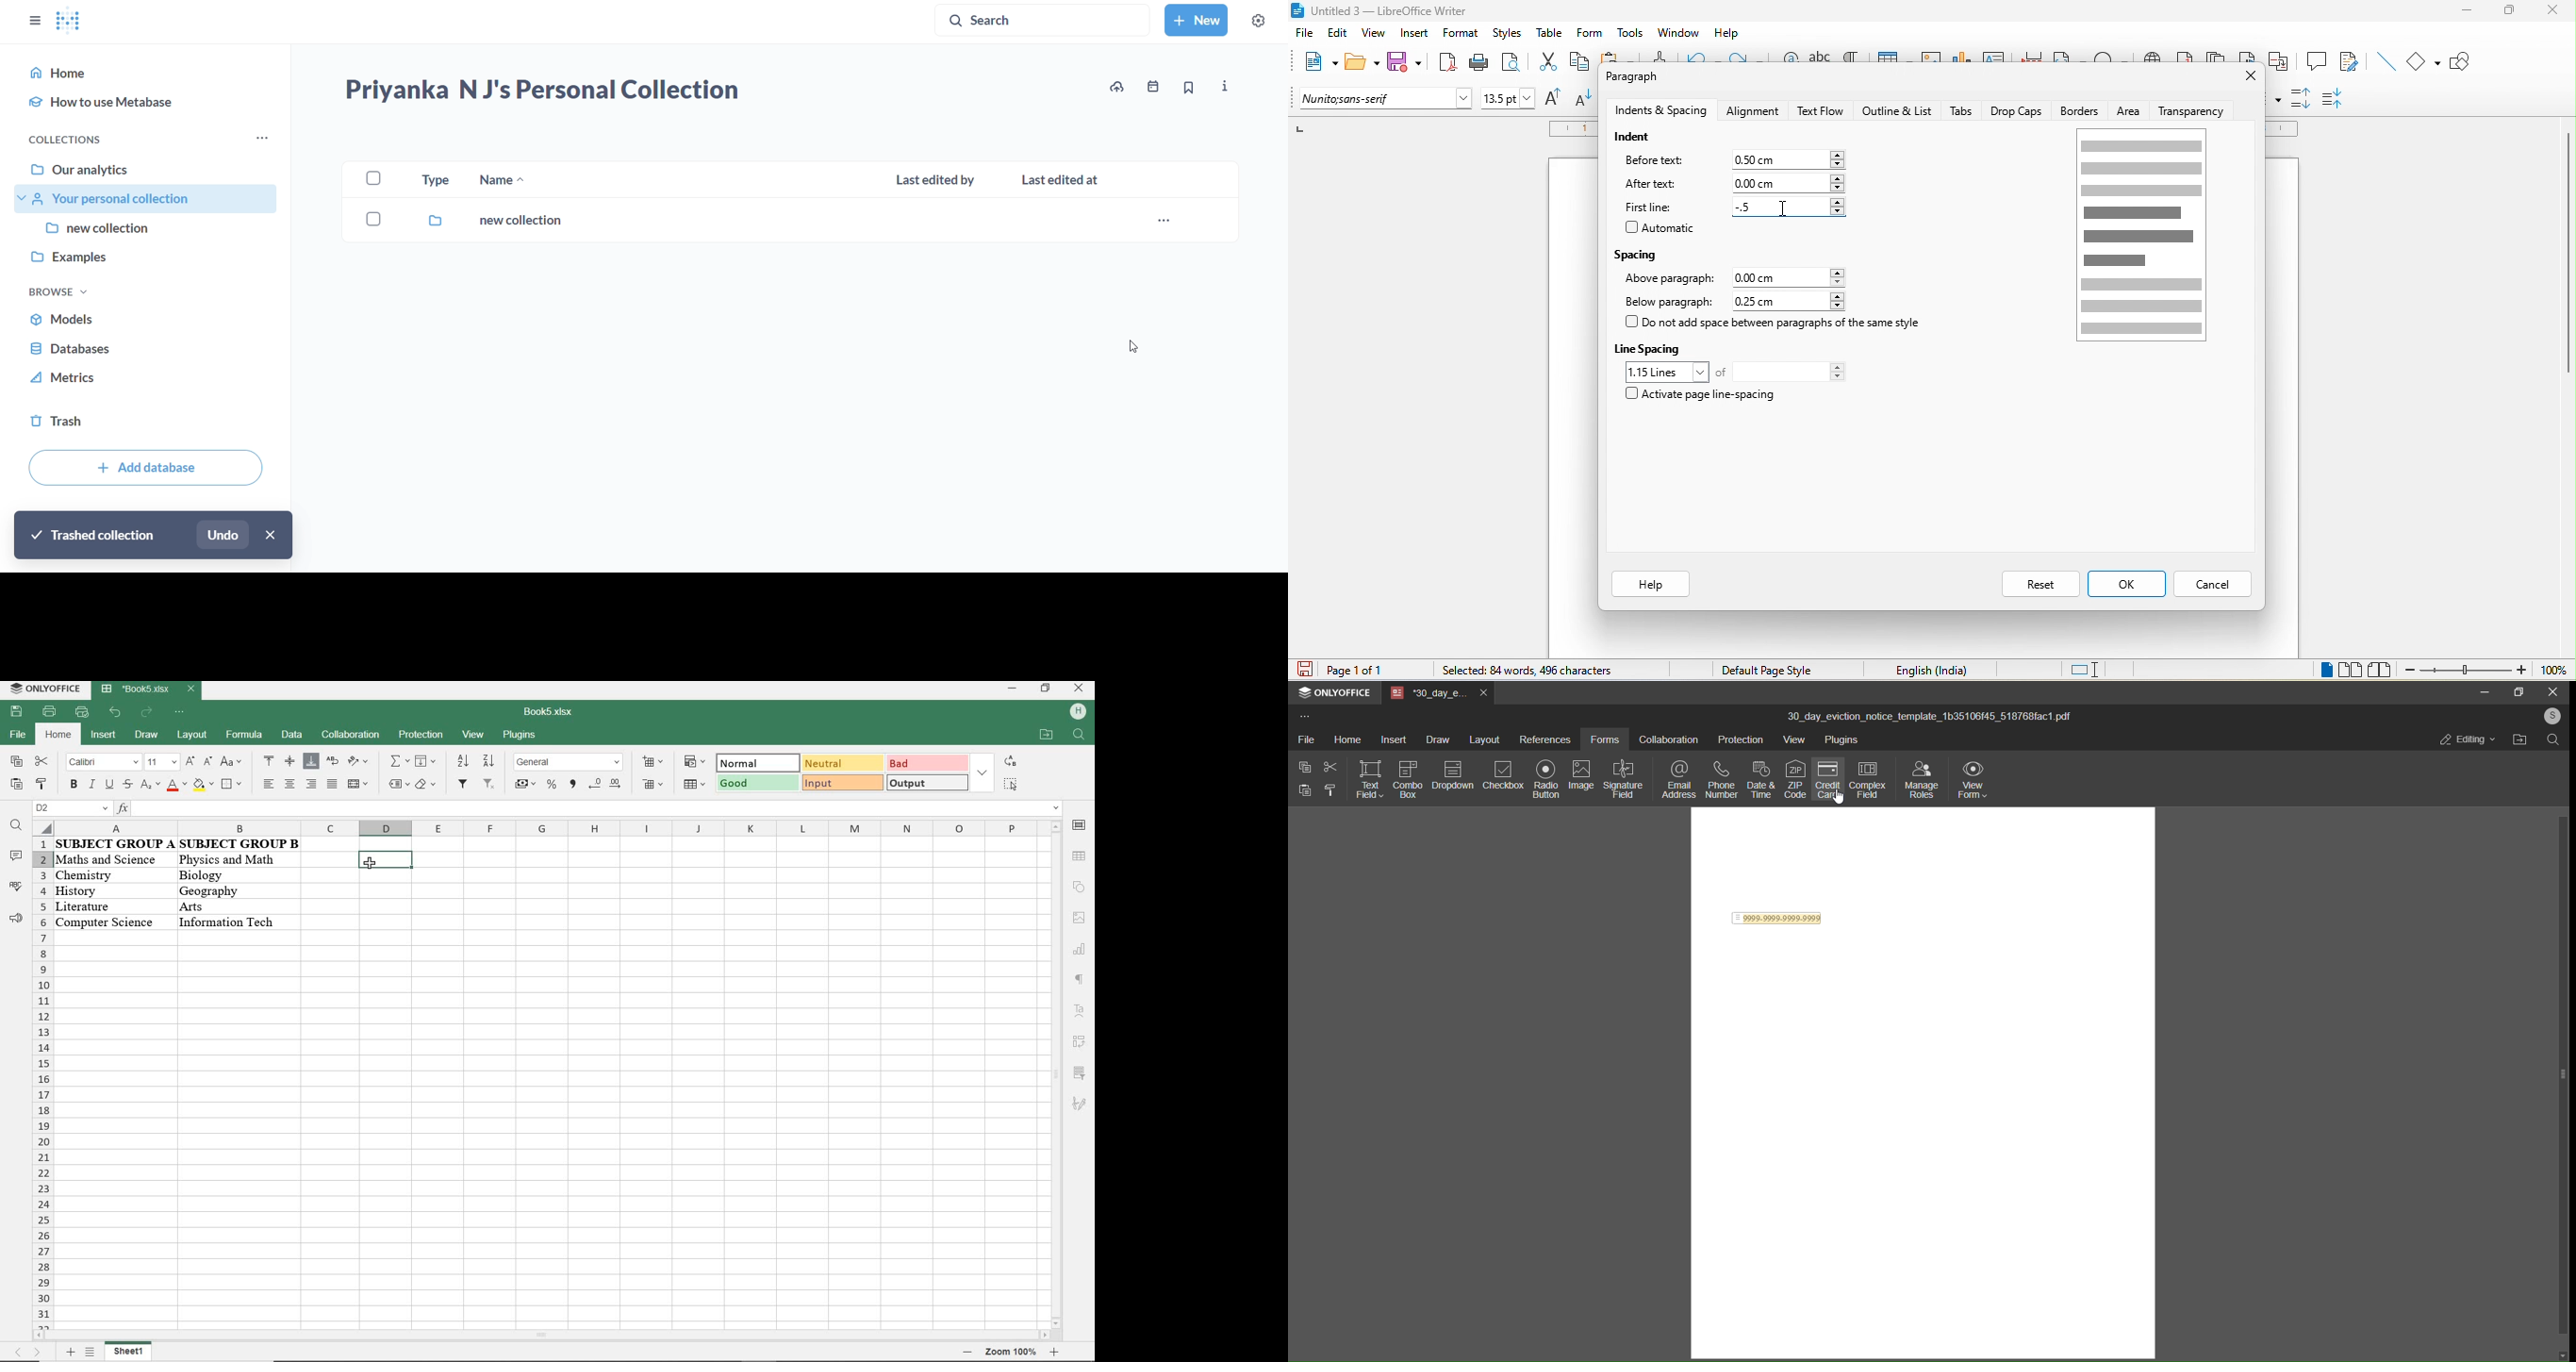  What do you see at coordinates (226, 877) in the screenshot?
I see `biology` at bounding box center [226, 877].